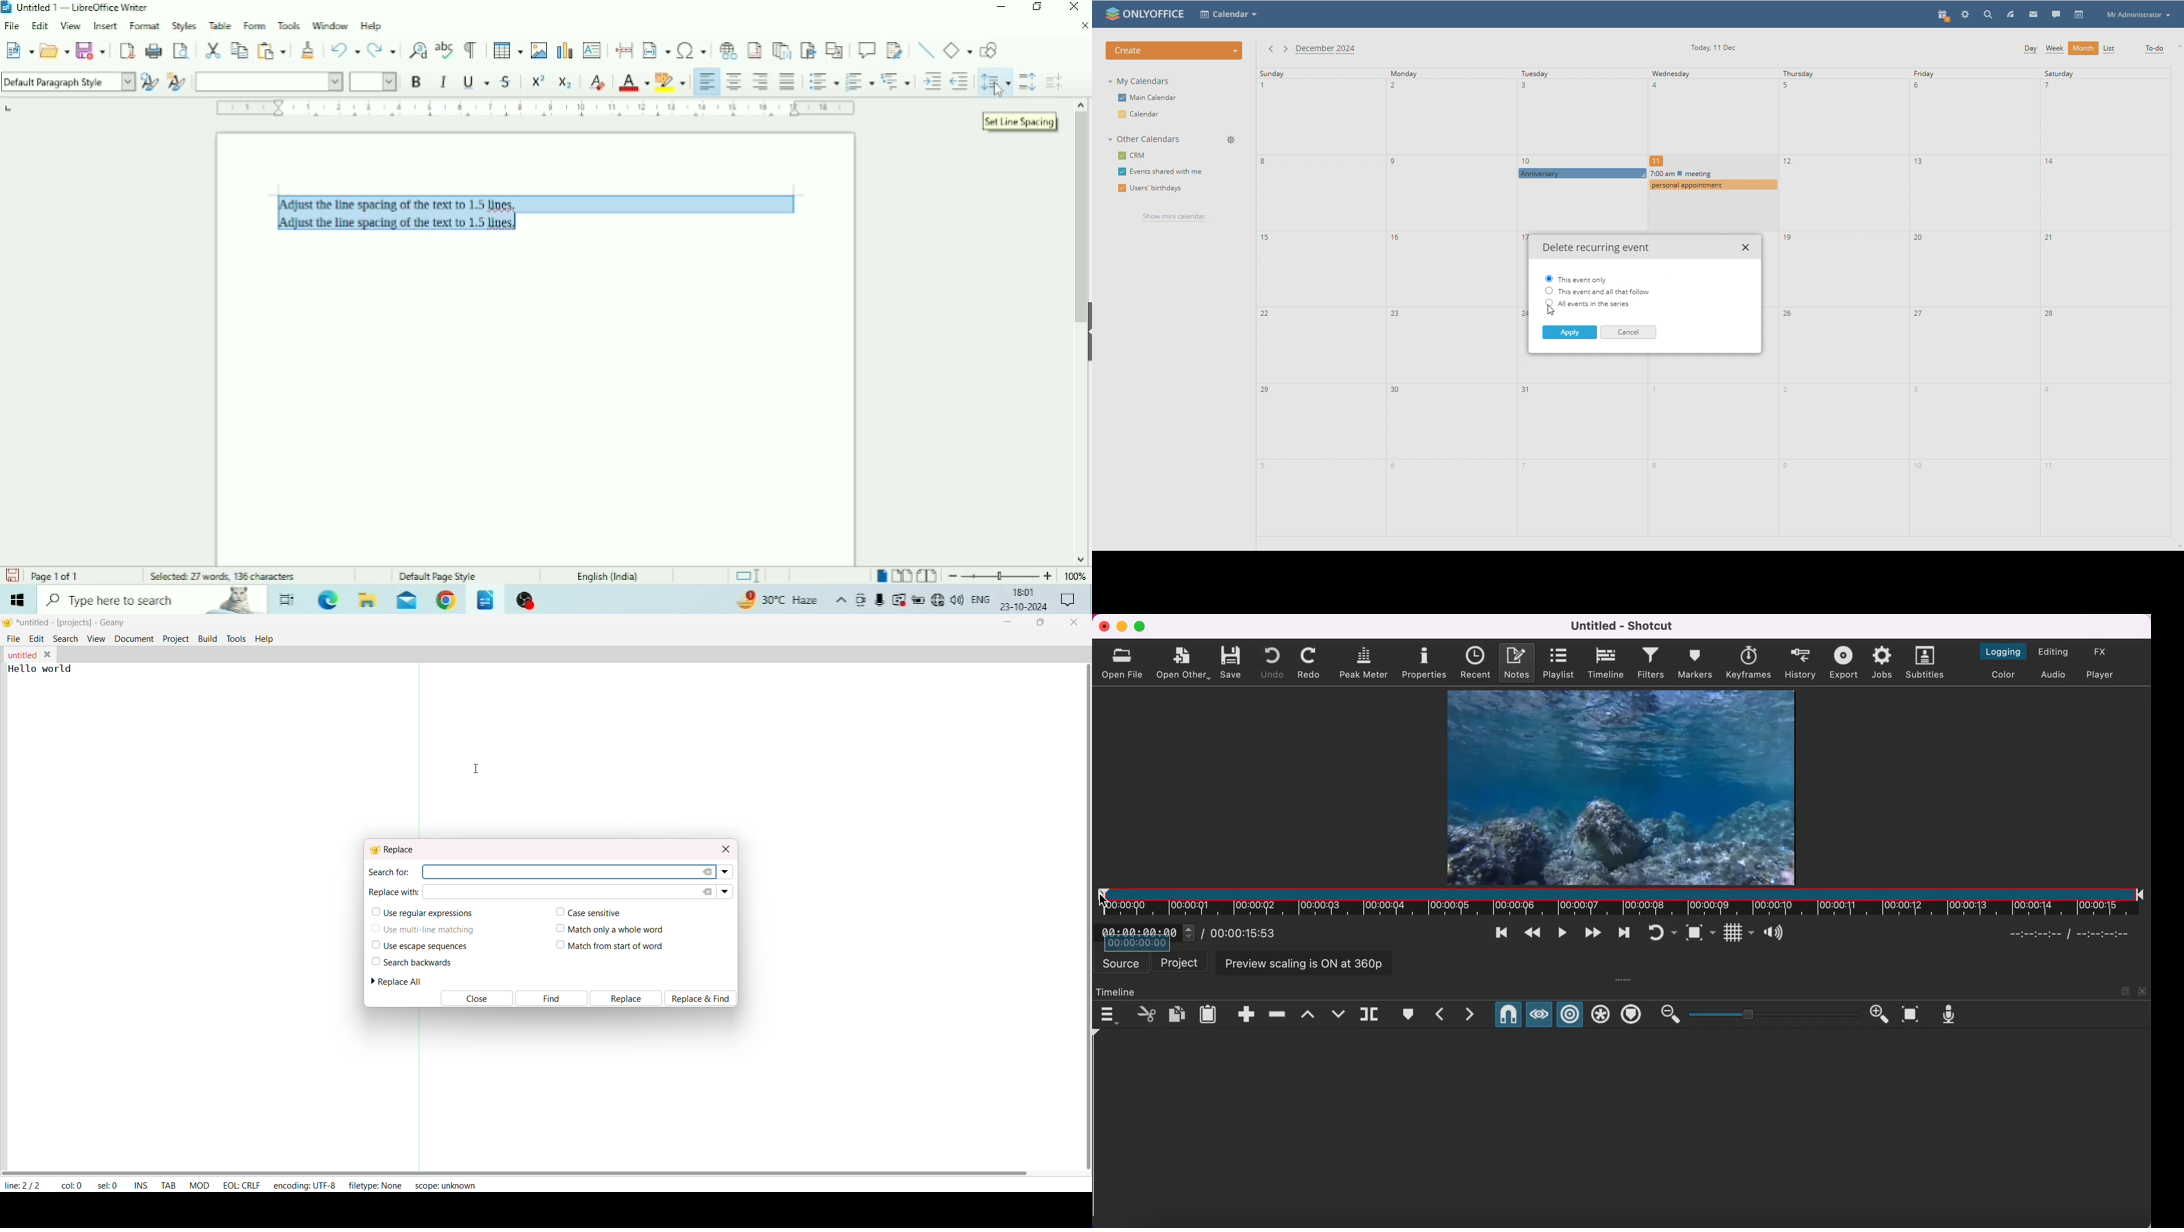  What do you see at coordinates (444, 82) in the screenshot?
I see `Italic` at bounding box center [444, 82].